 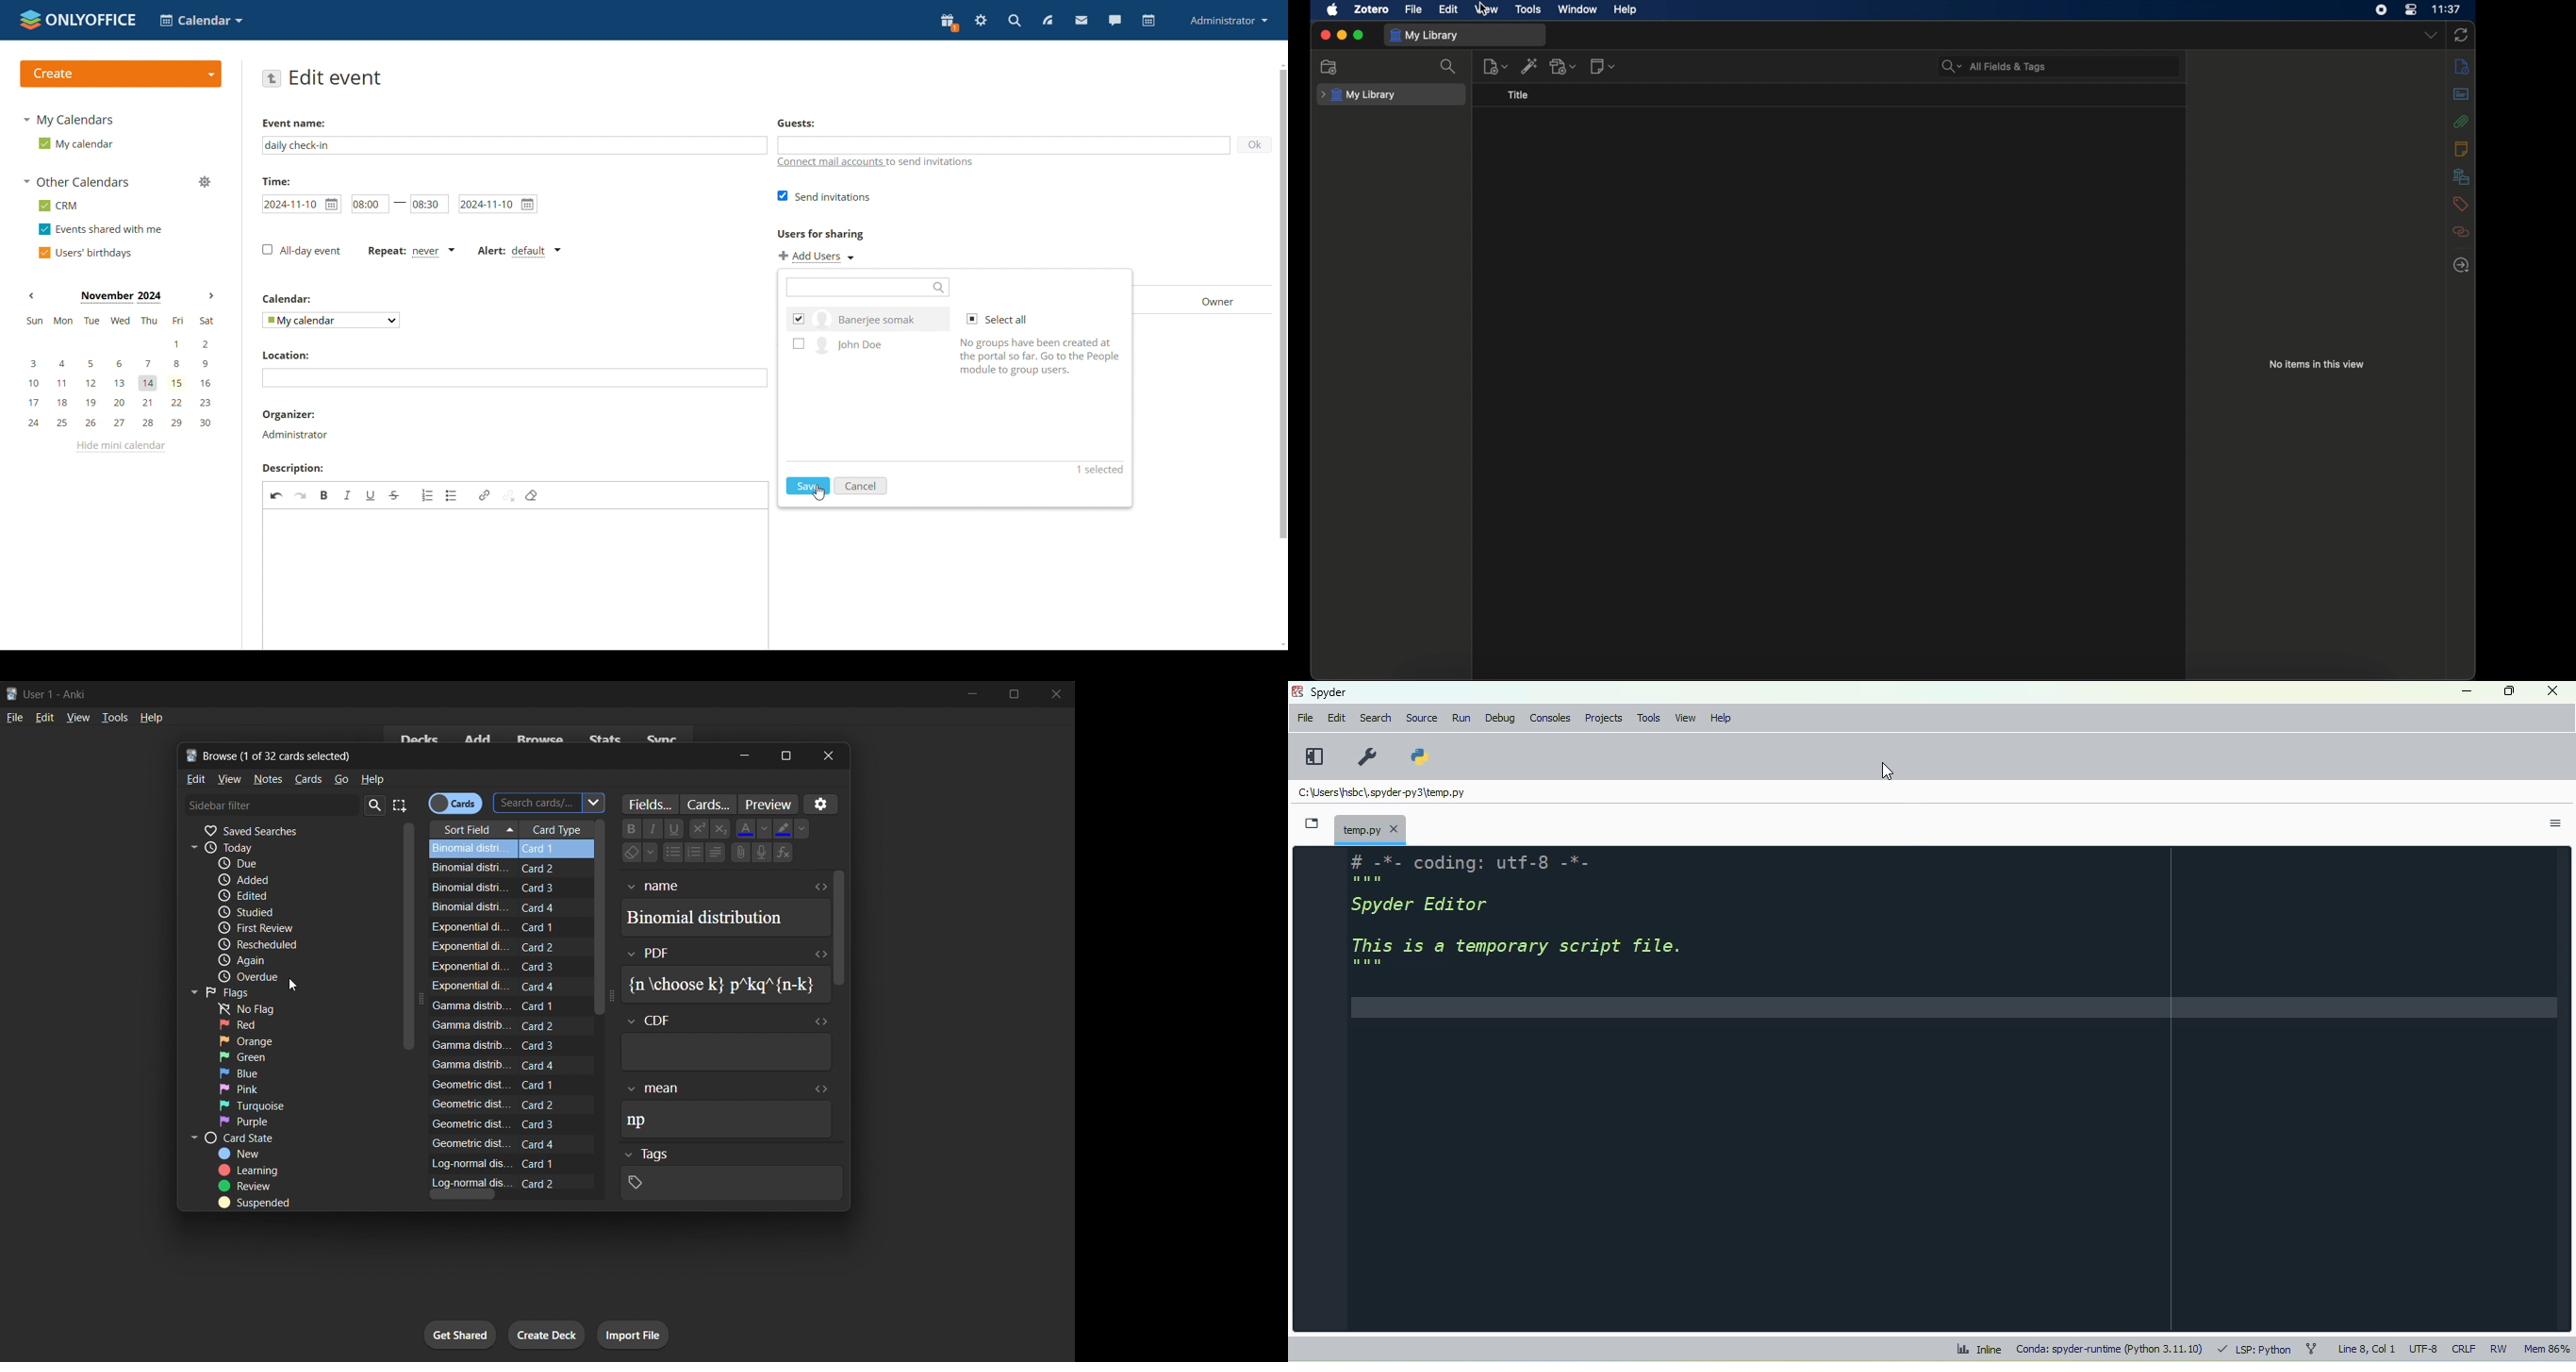 What do you see at coordinates (2461, 93) in the screenshot?
I see `abstract` at bounding box center [2461, 93].